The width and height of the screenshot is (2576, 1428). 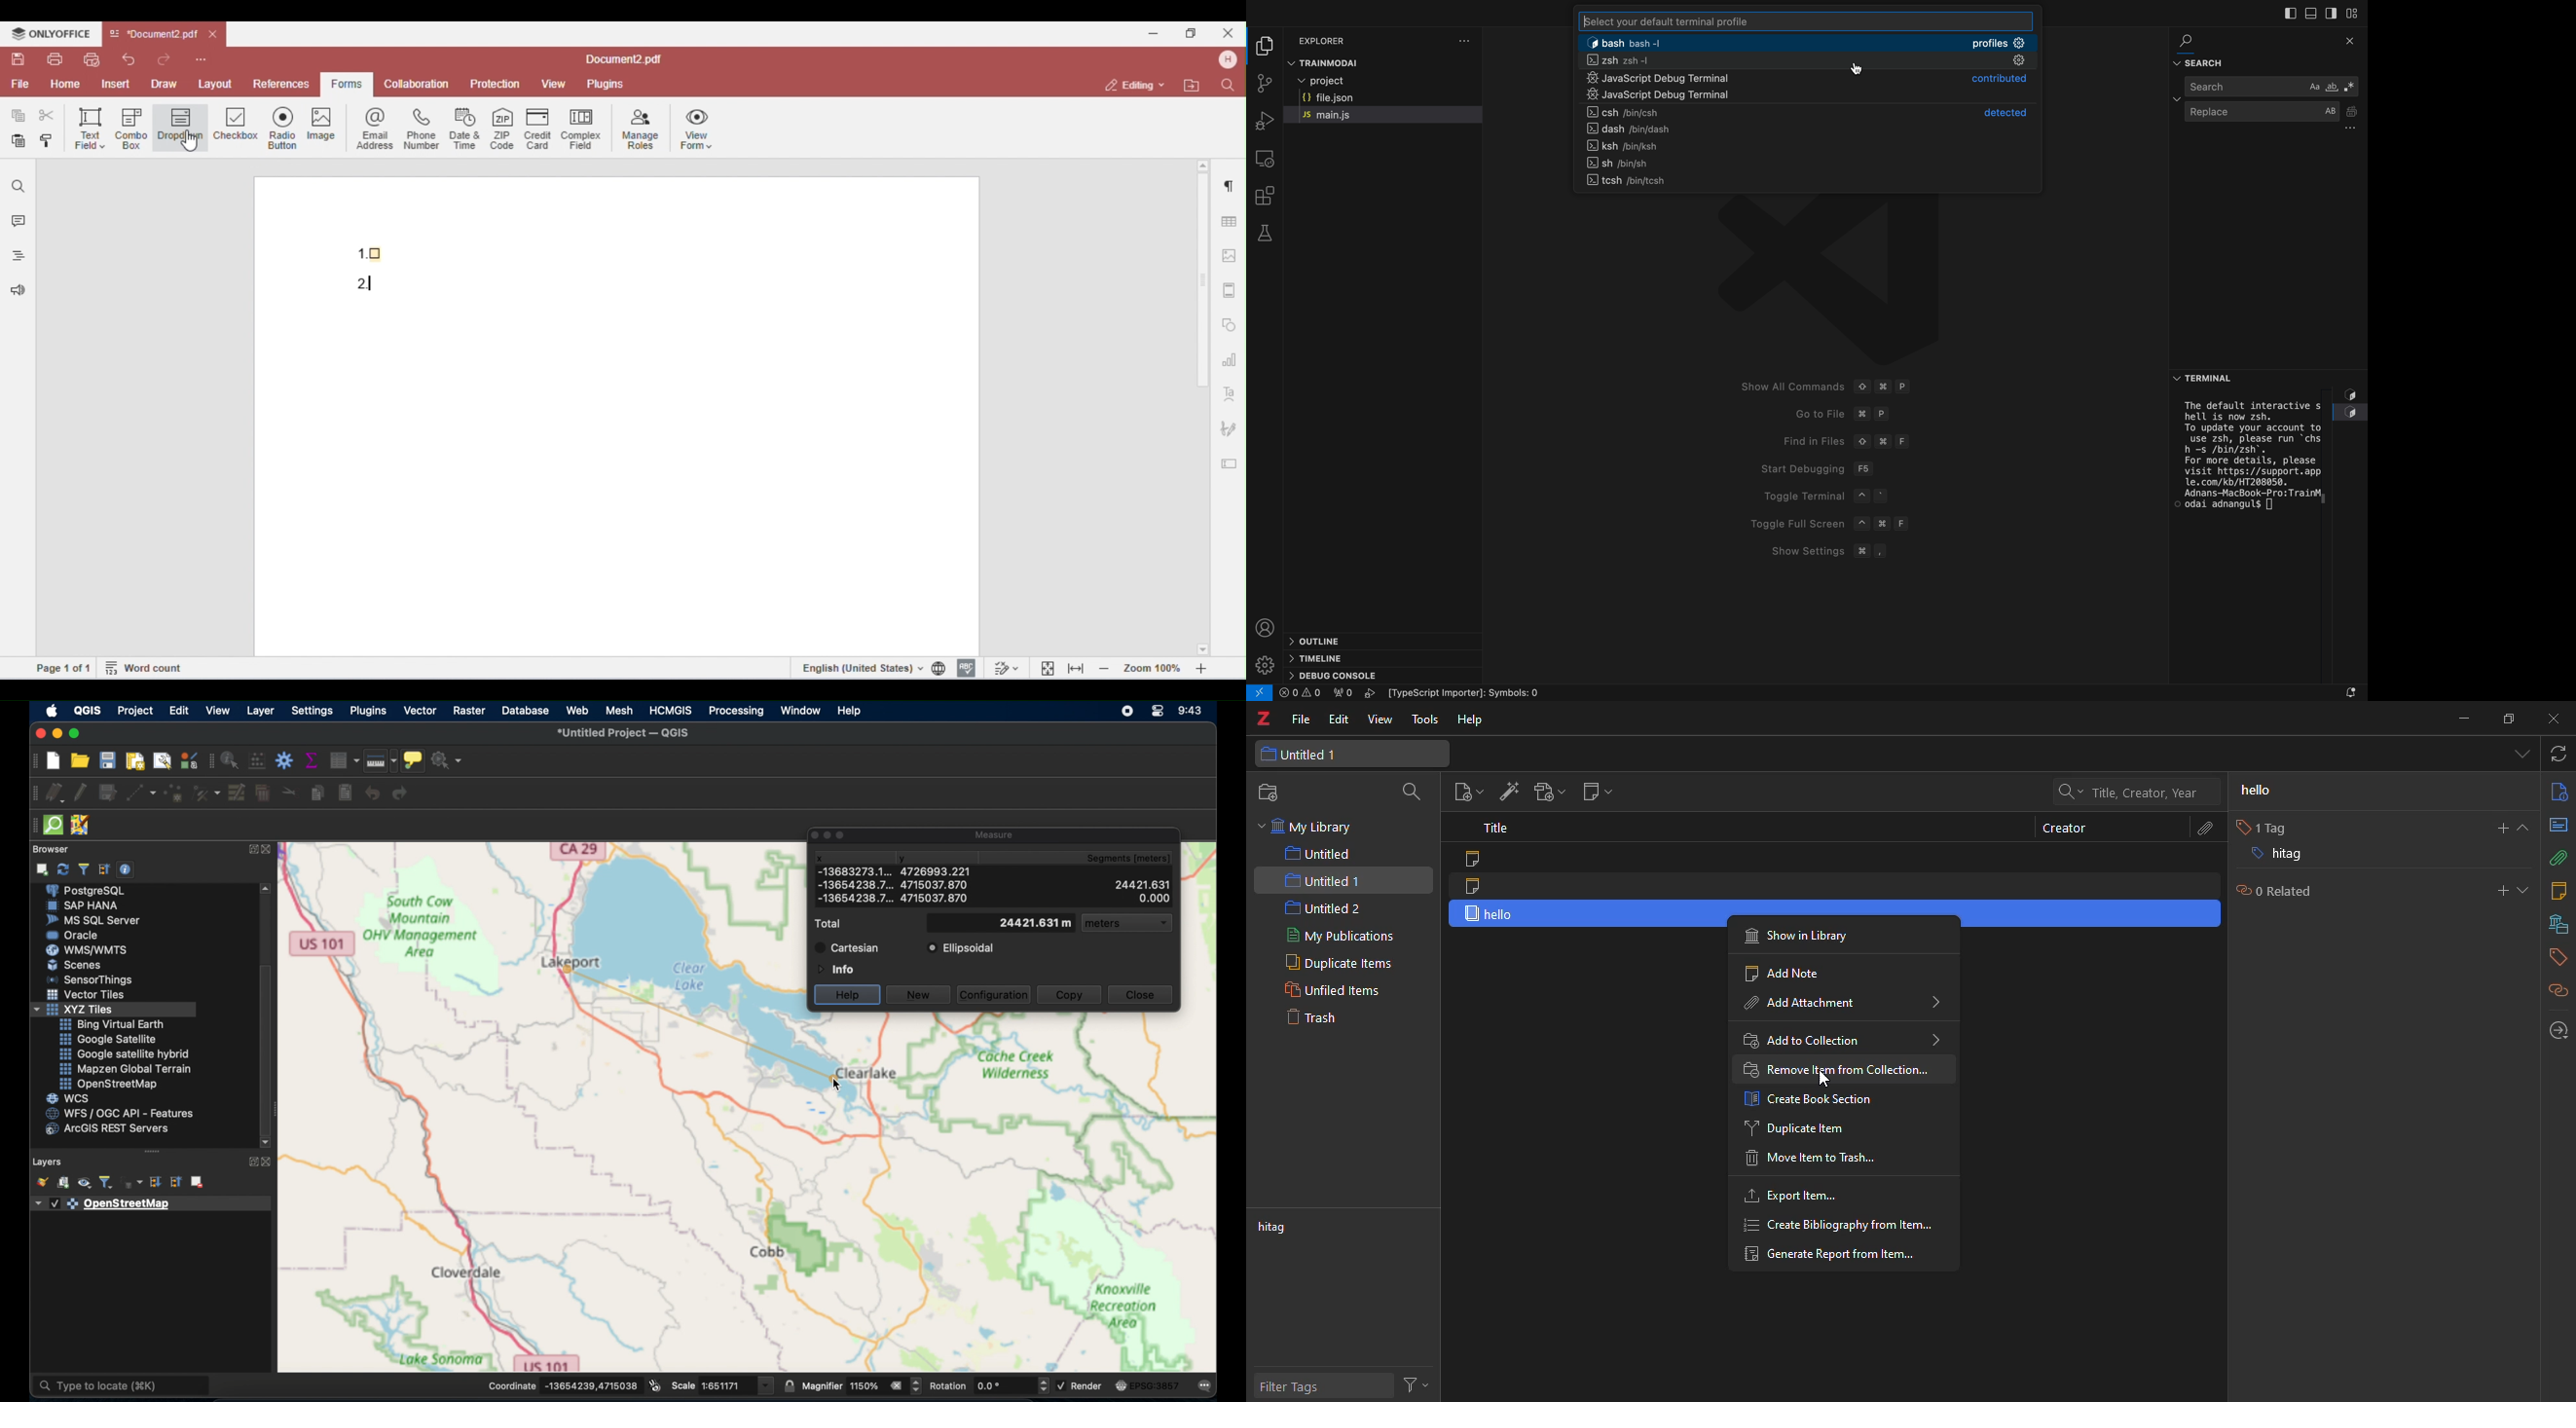 What do you see at coordinates (93, 920) in the screenshot?
I see `ms sql server` at bounding box center [93, 920].